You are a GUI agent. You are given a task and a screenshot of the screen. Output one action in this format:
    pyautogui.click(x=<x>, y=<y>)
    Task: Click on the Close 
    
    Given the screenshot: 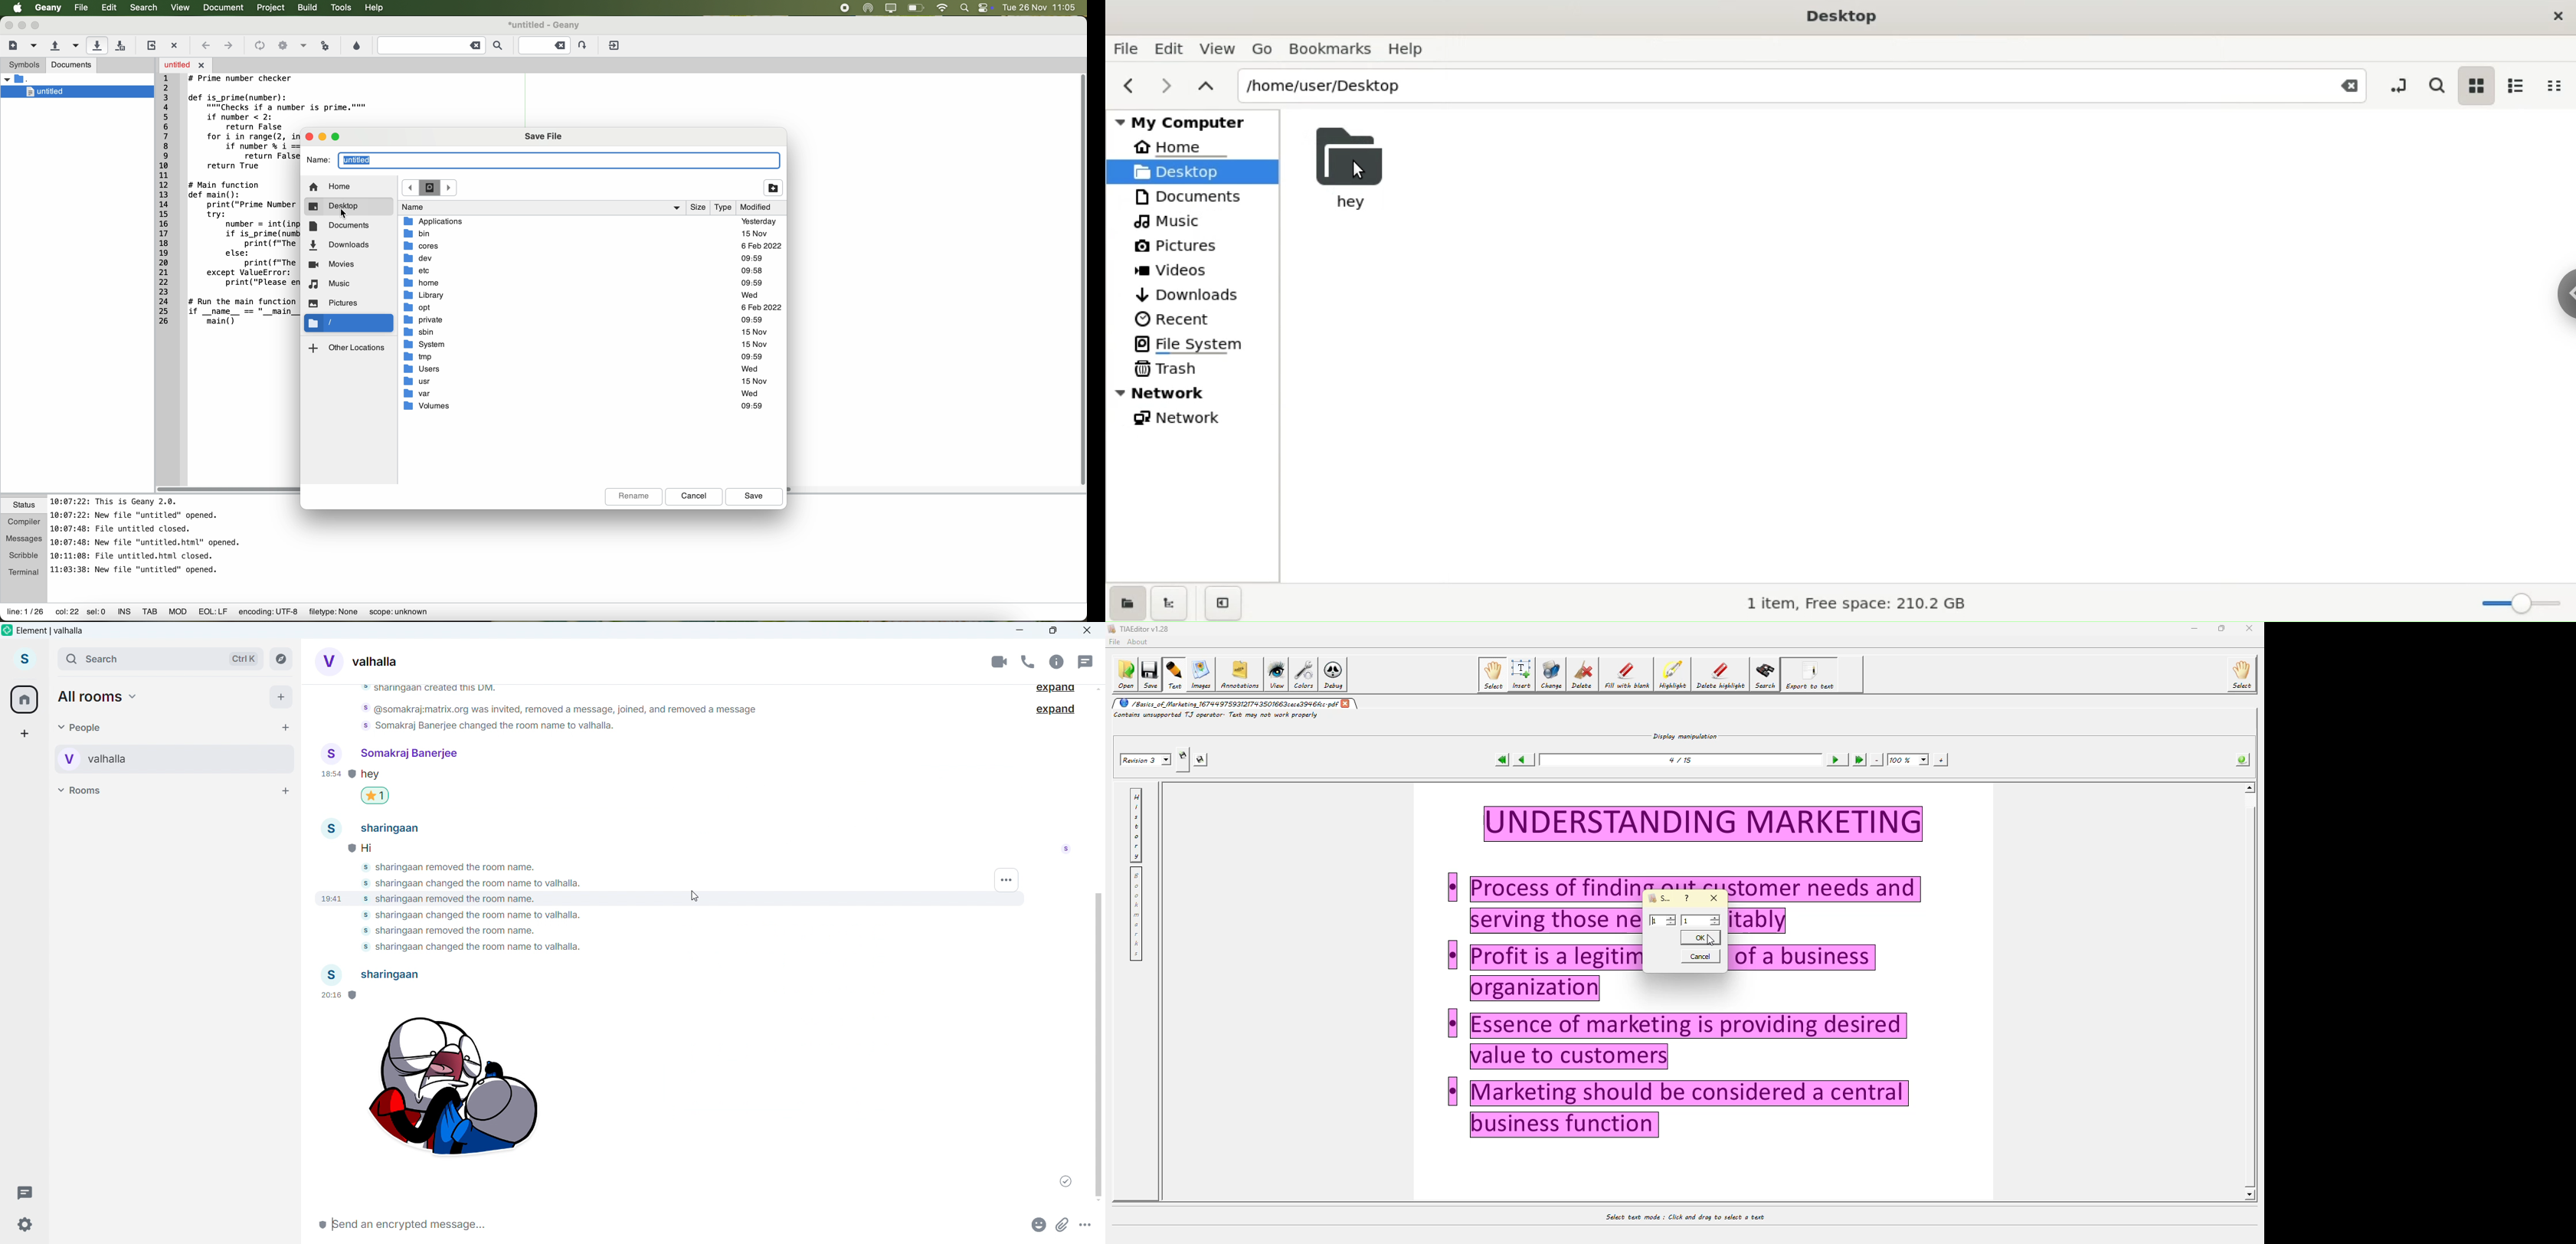 What is the action you would take?
    pyautogui.click(x=1087, y=631)
    